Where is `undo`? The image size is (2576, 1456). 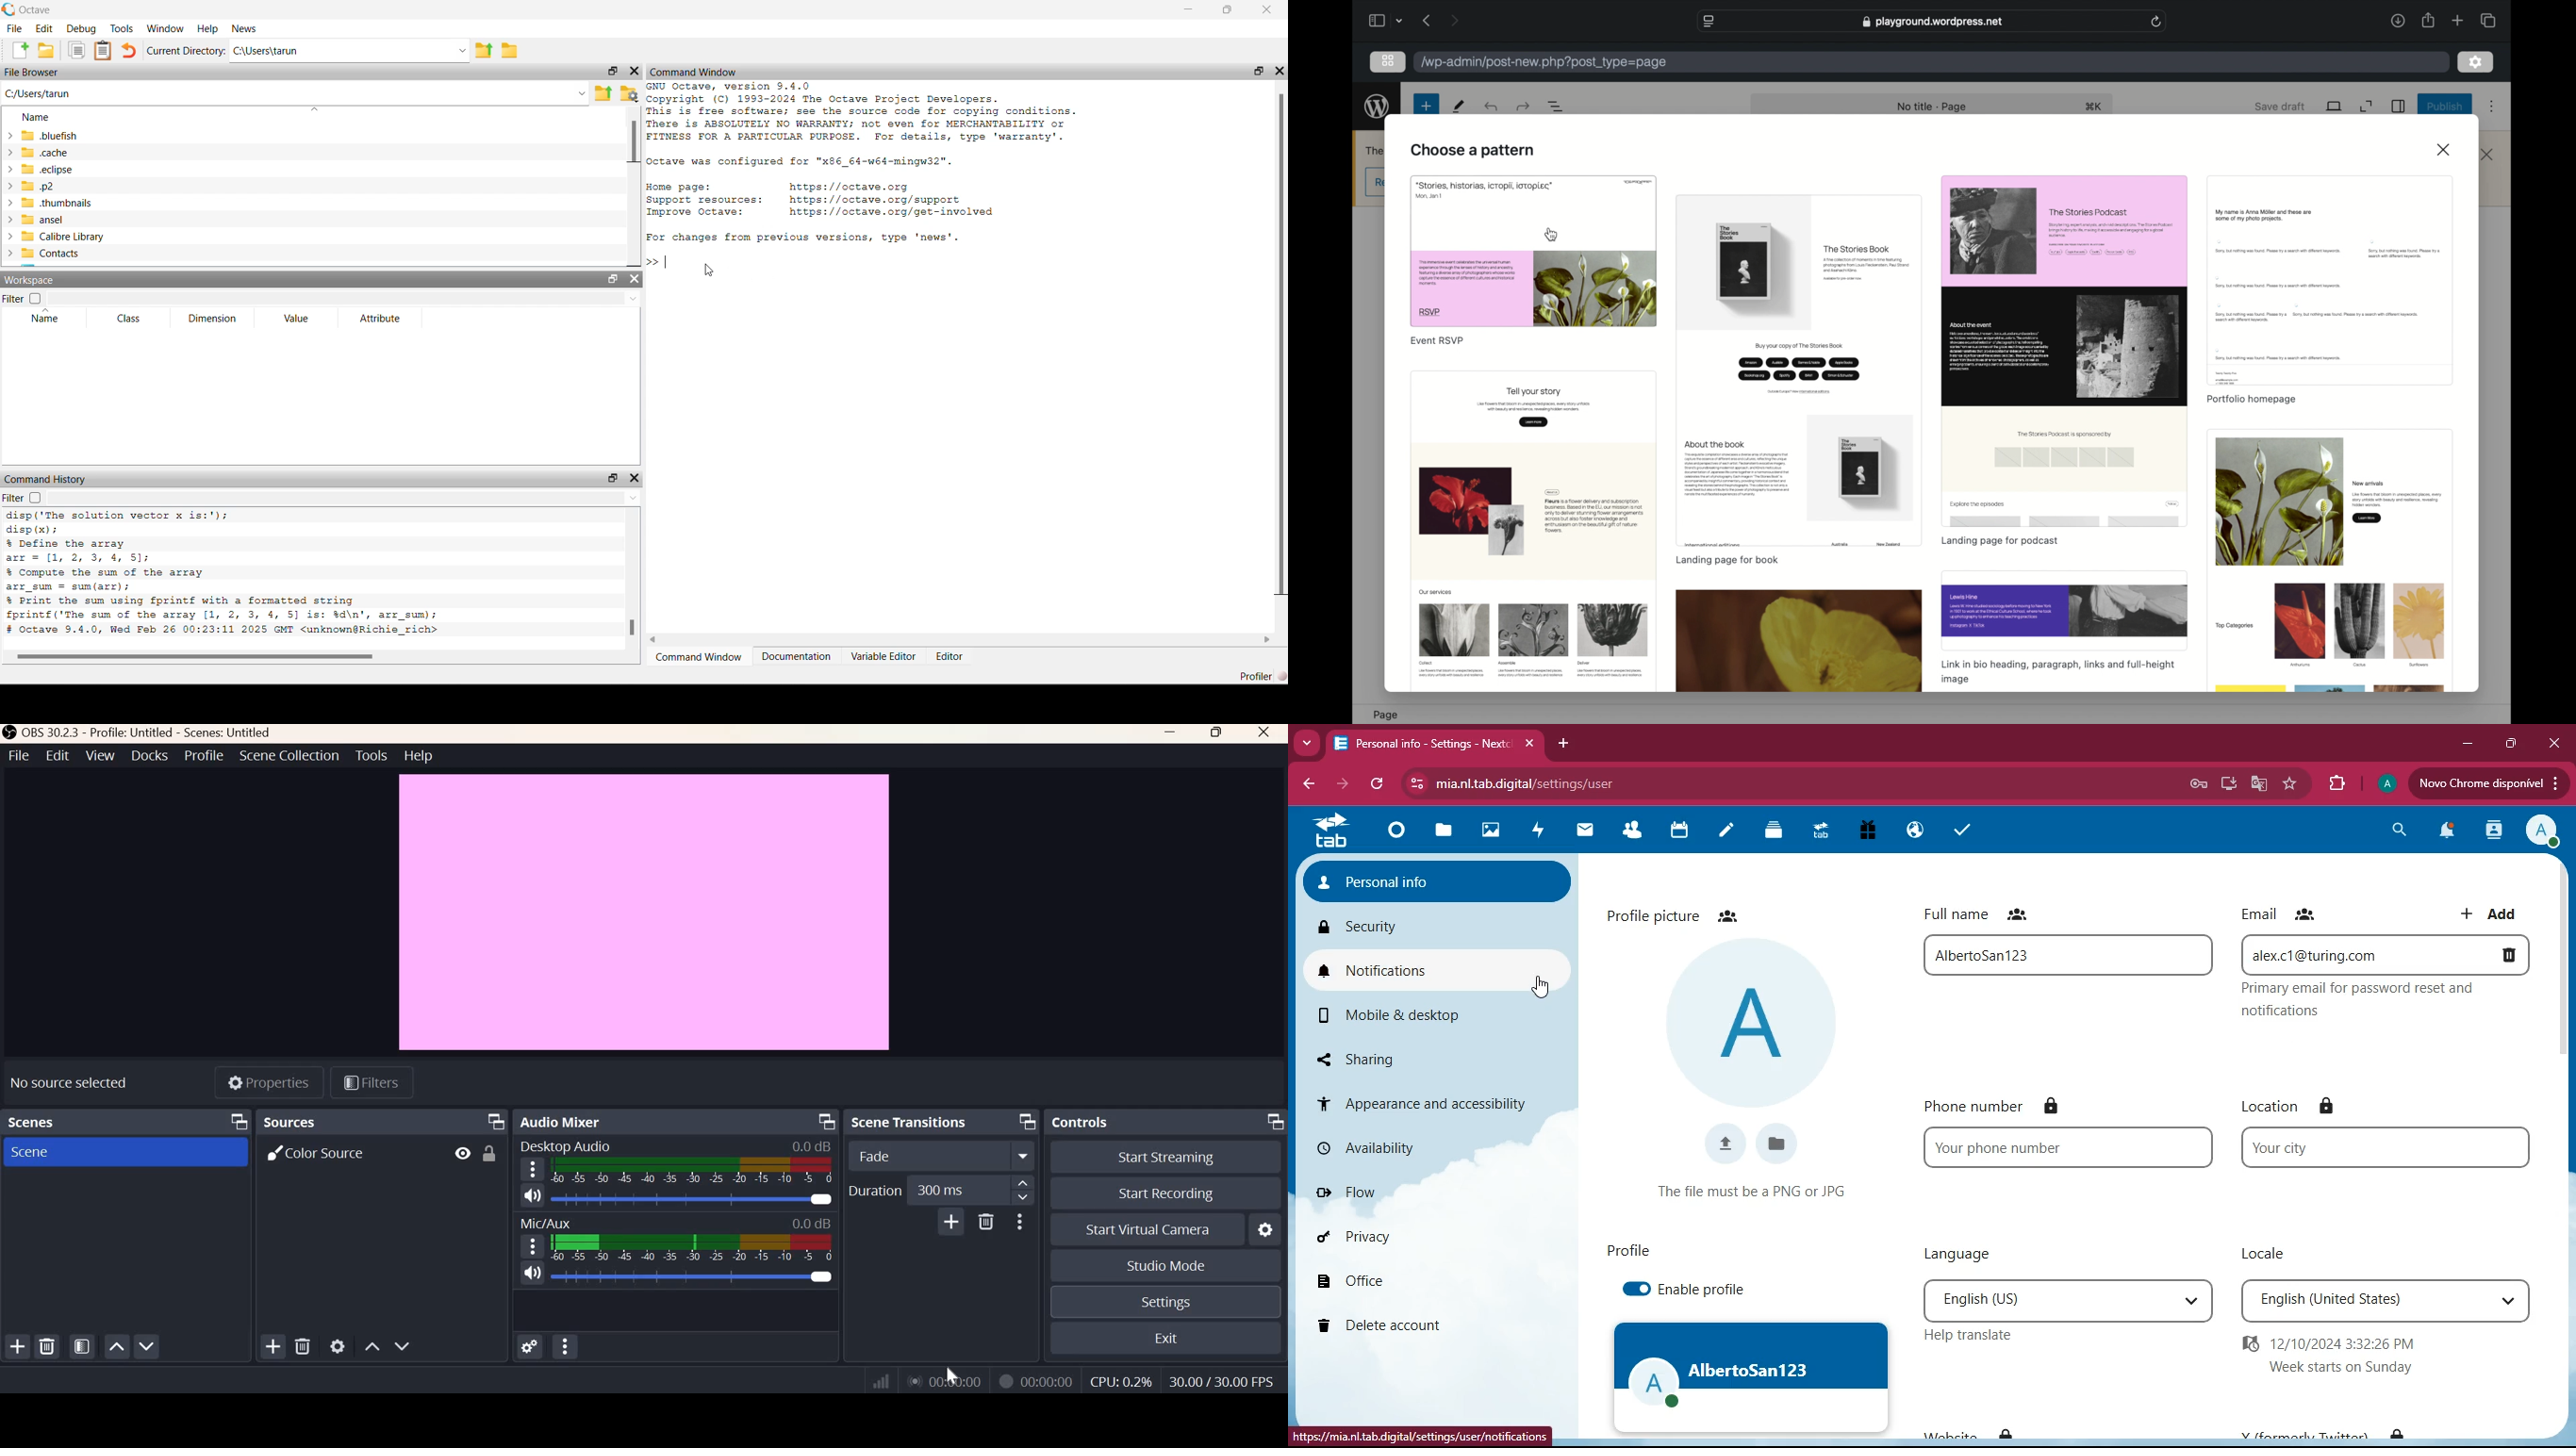 undo is located at coordinates (1525, 107).